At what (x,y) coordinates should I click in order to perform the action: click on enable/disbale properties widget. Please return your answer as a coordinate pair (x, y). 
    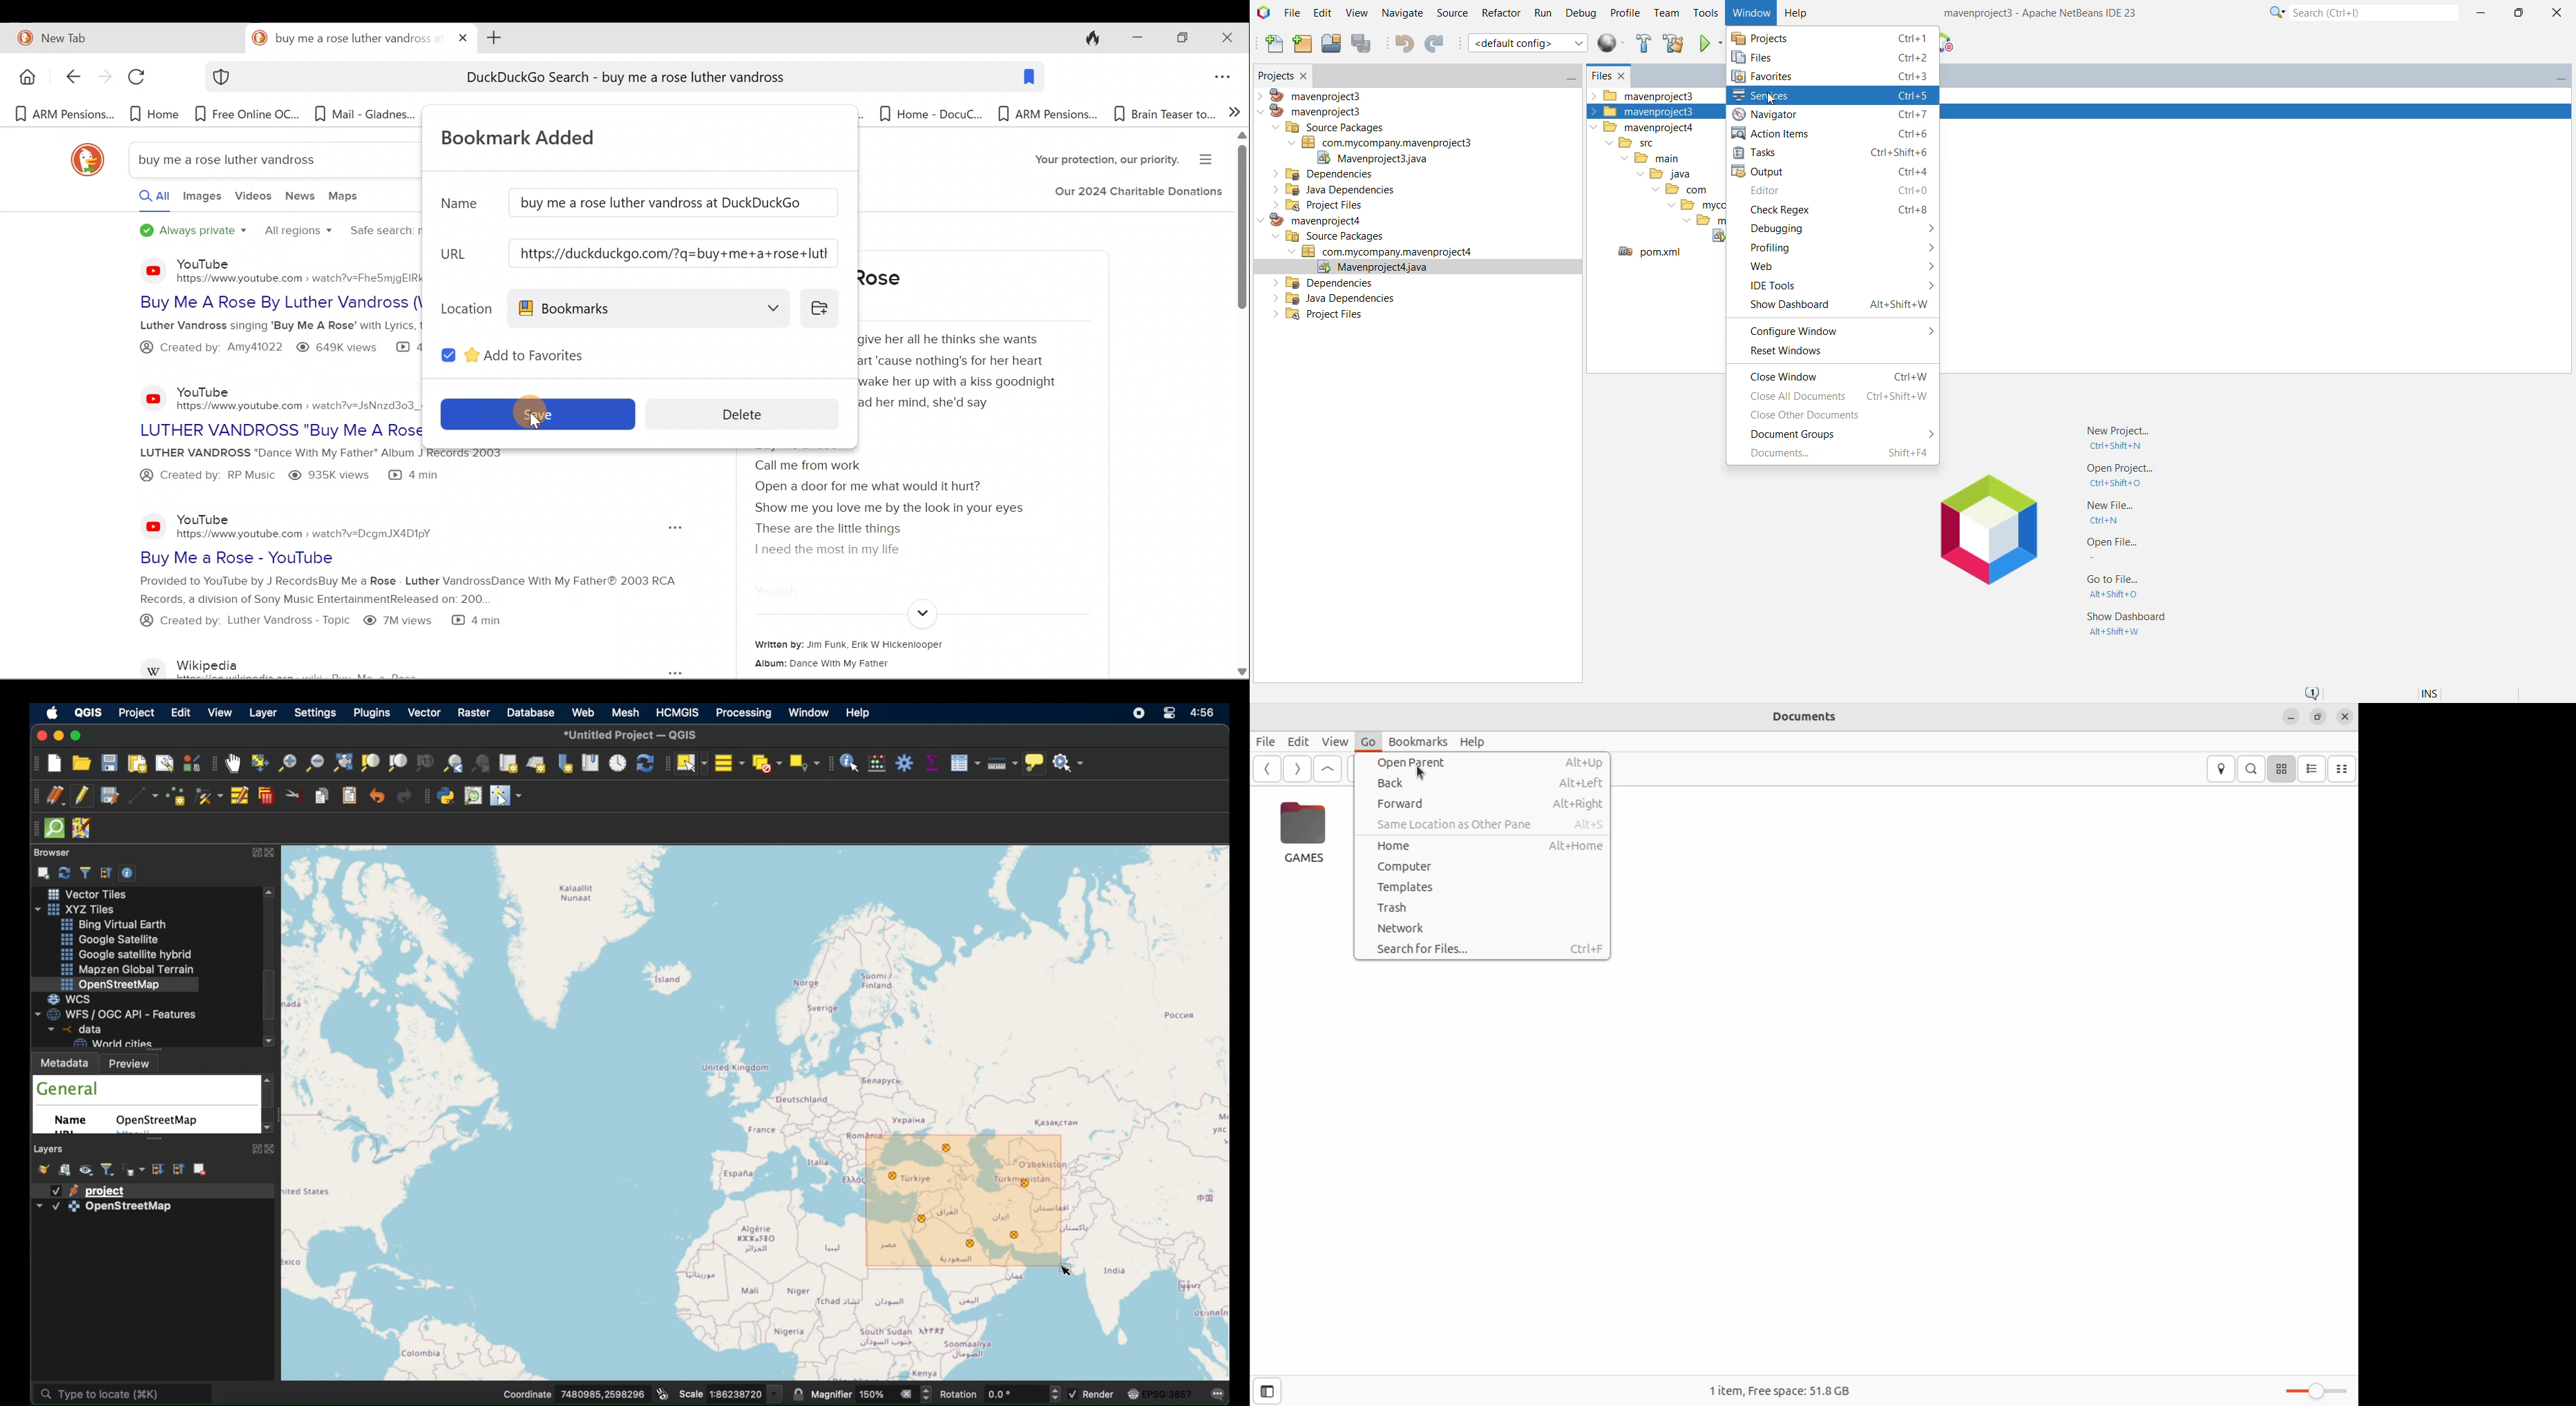
    Looking at the image, I should click on (130, 872).